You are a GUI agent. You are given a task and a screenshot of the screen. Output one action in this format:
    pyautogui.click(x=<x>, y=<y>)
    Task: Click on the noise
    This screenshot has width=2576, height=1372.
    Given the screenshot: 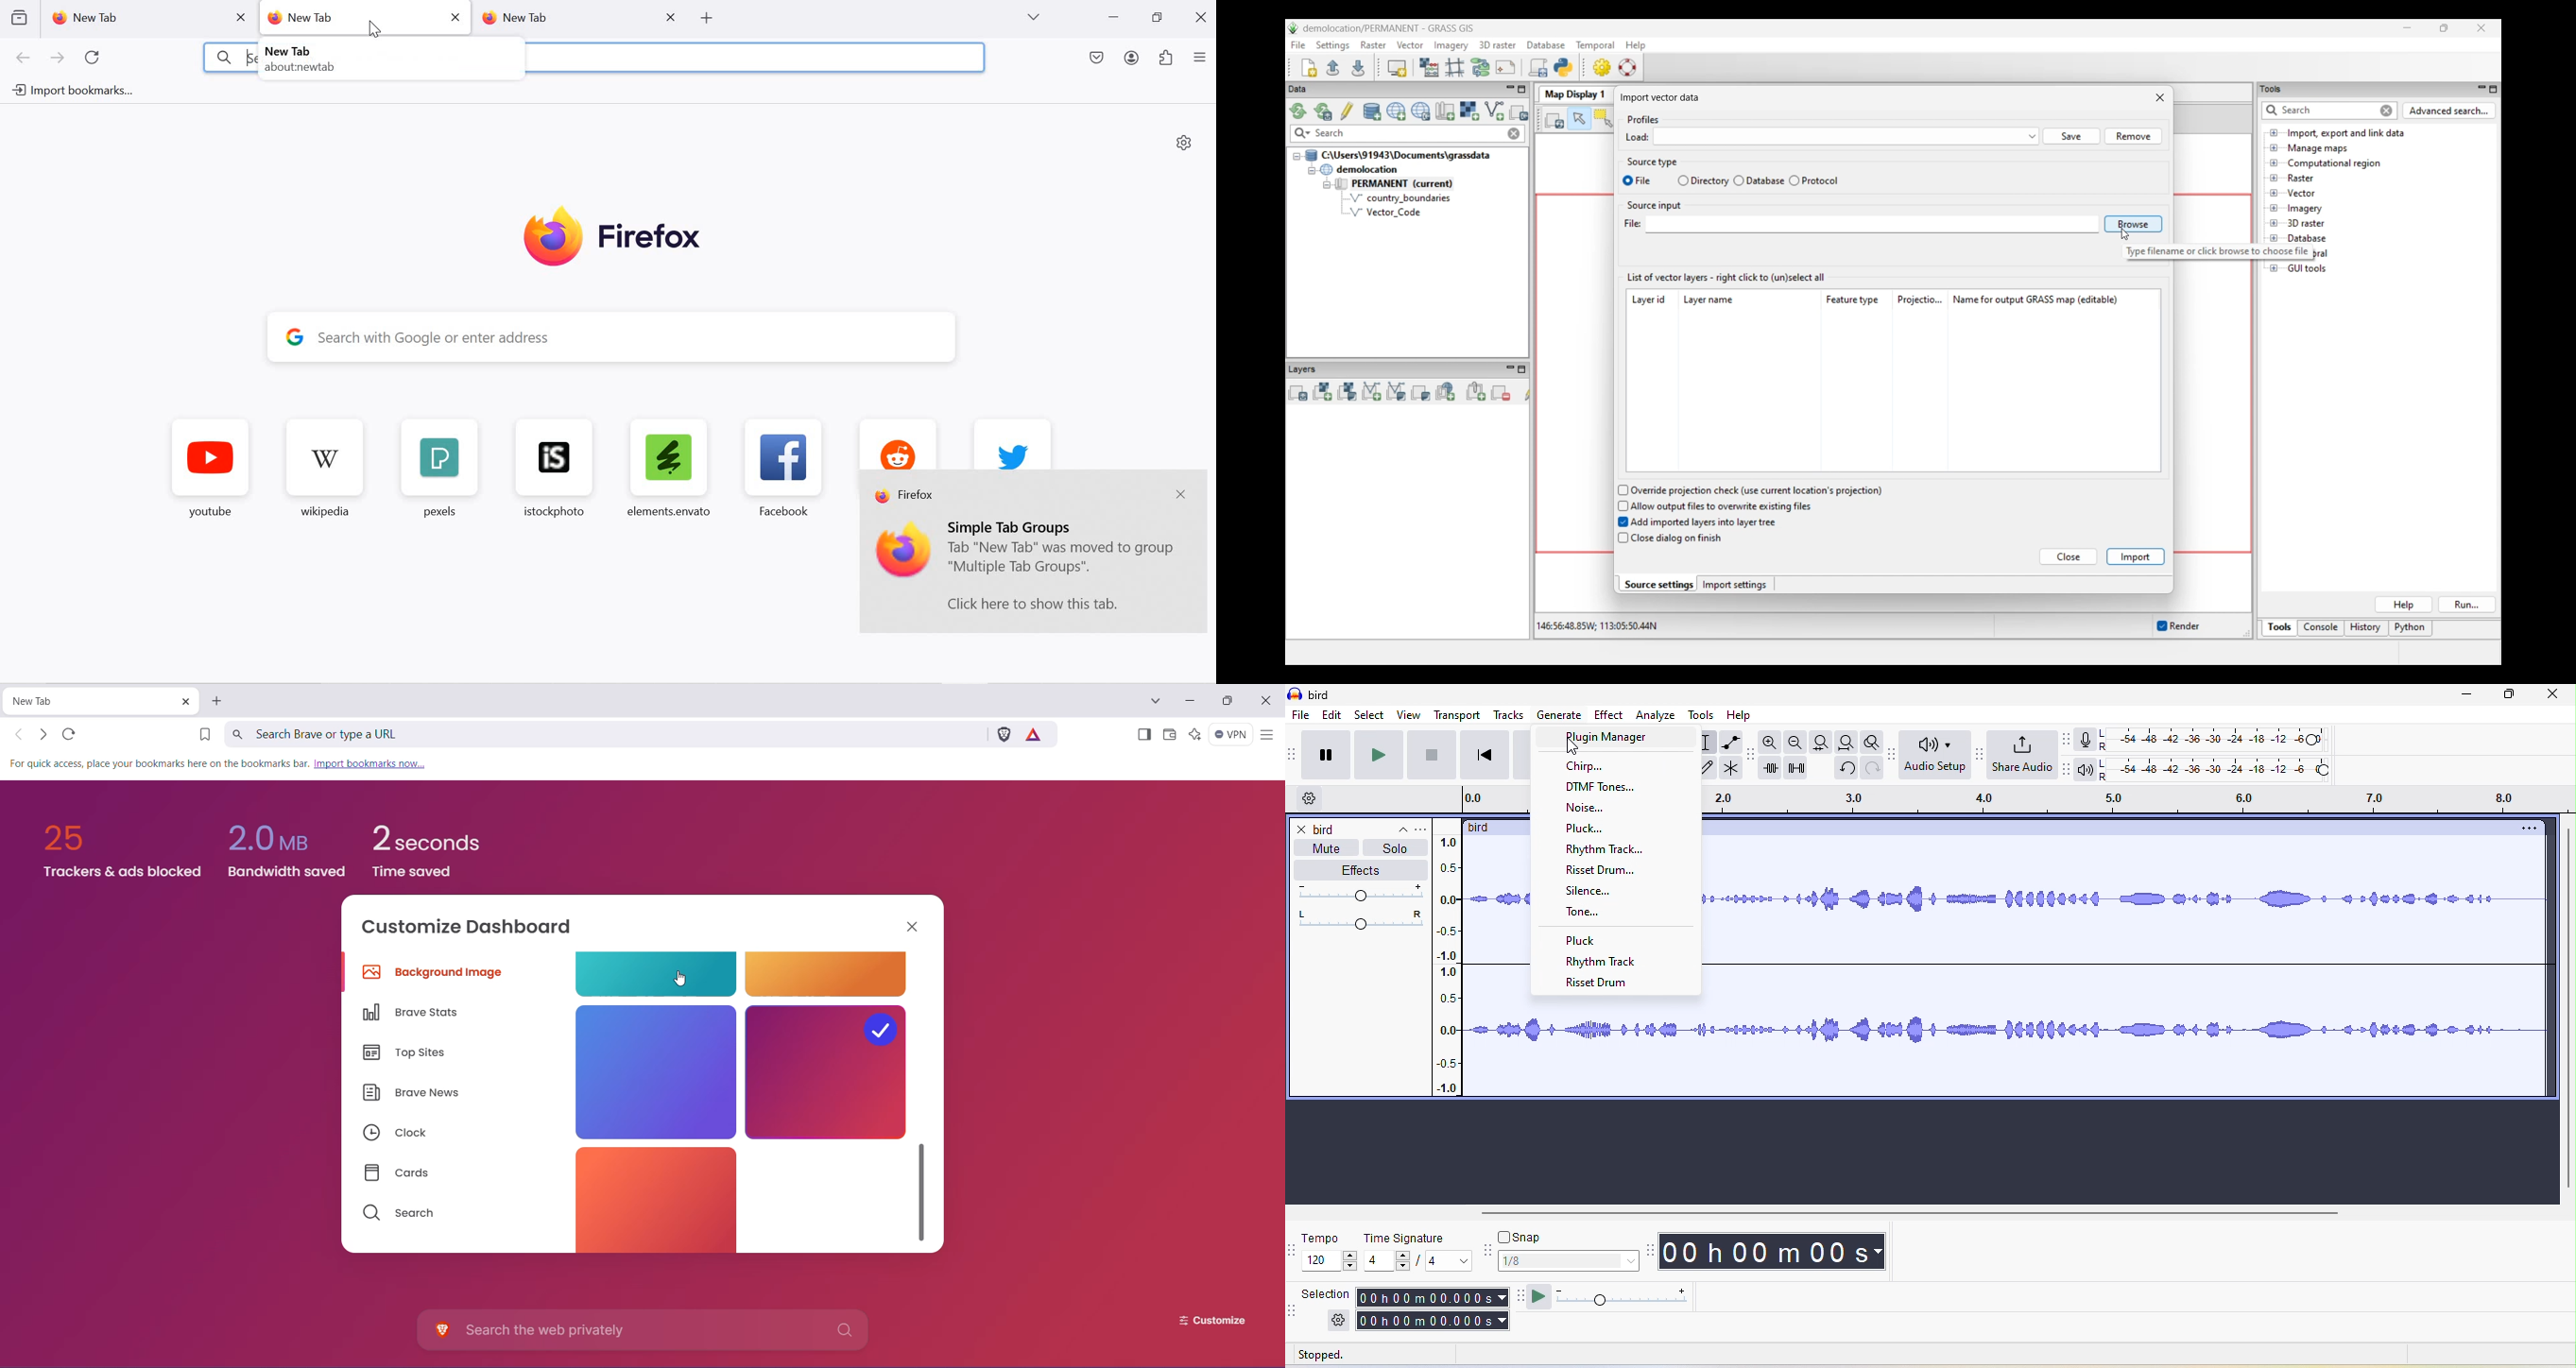 What is the action you would take?
    pyautogui.click(x=1589, y=809)
    